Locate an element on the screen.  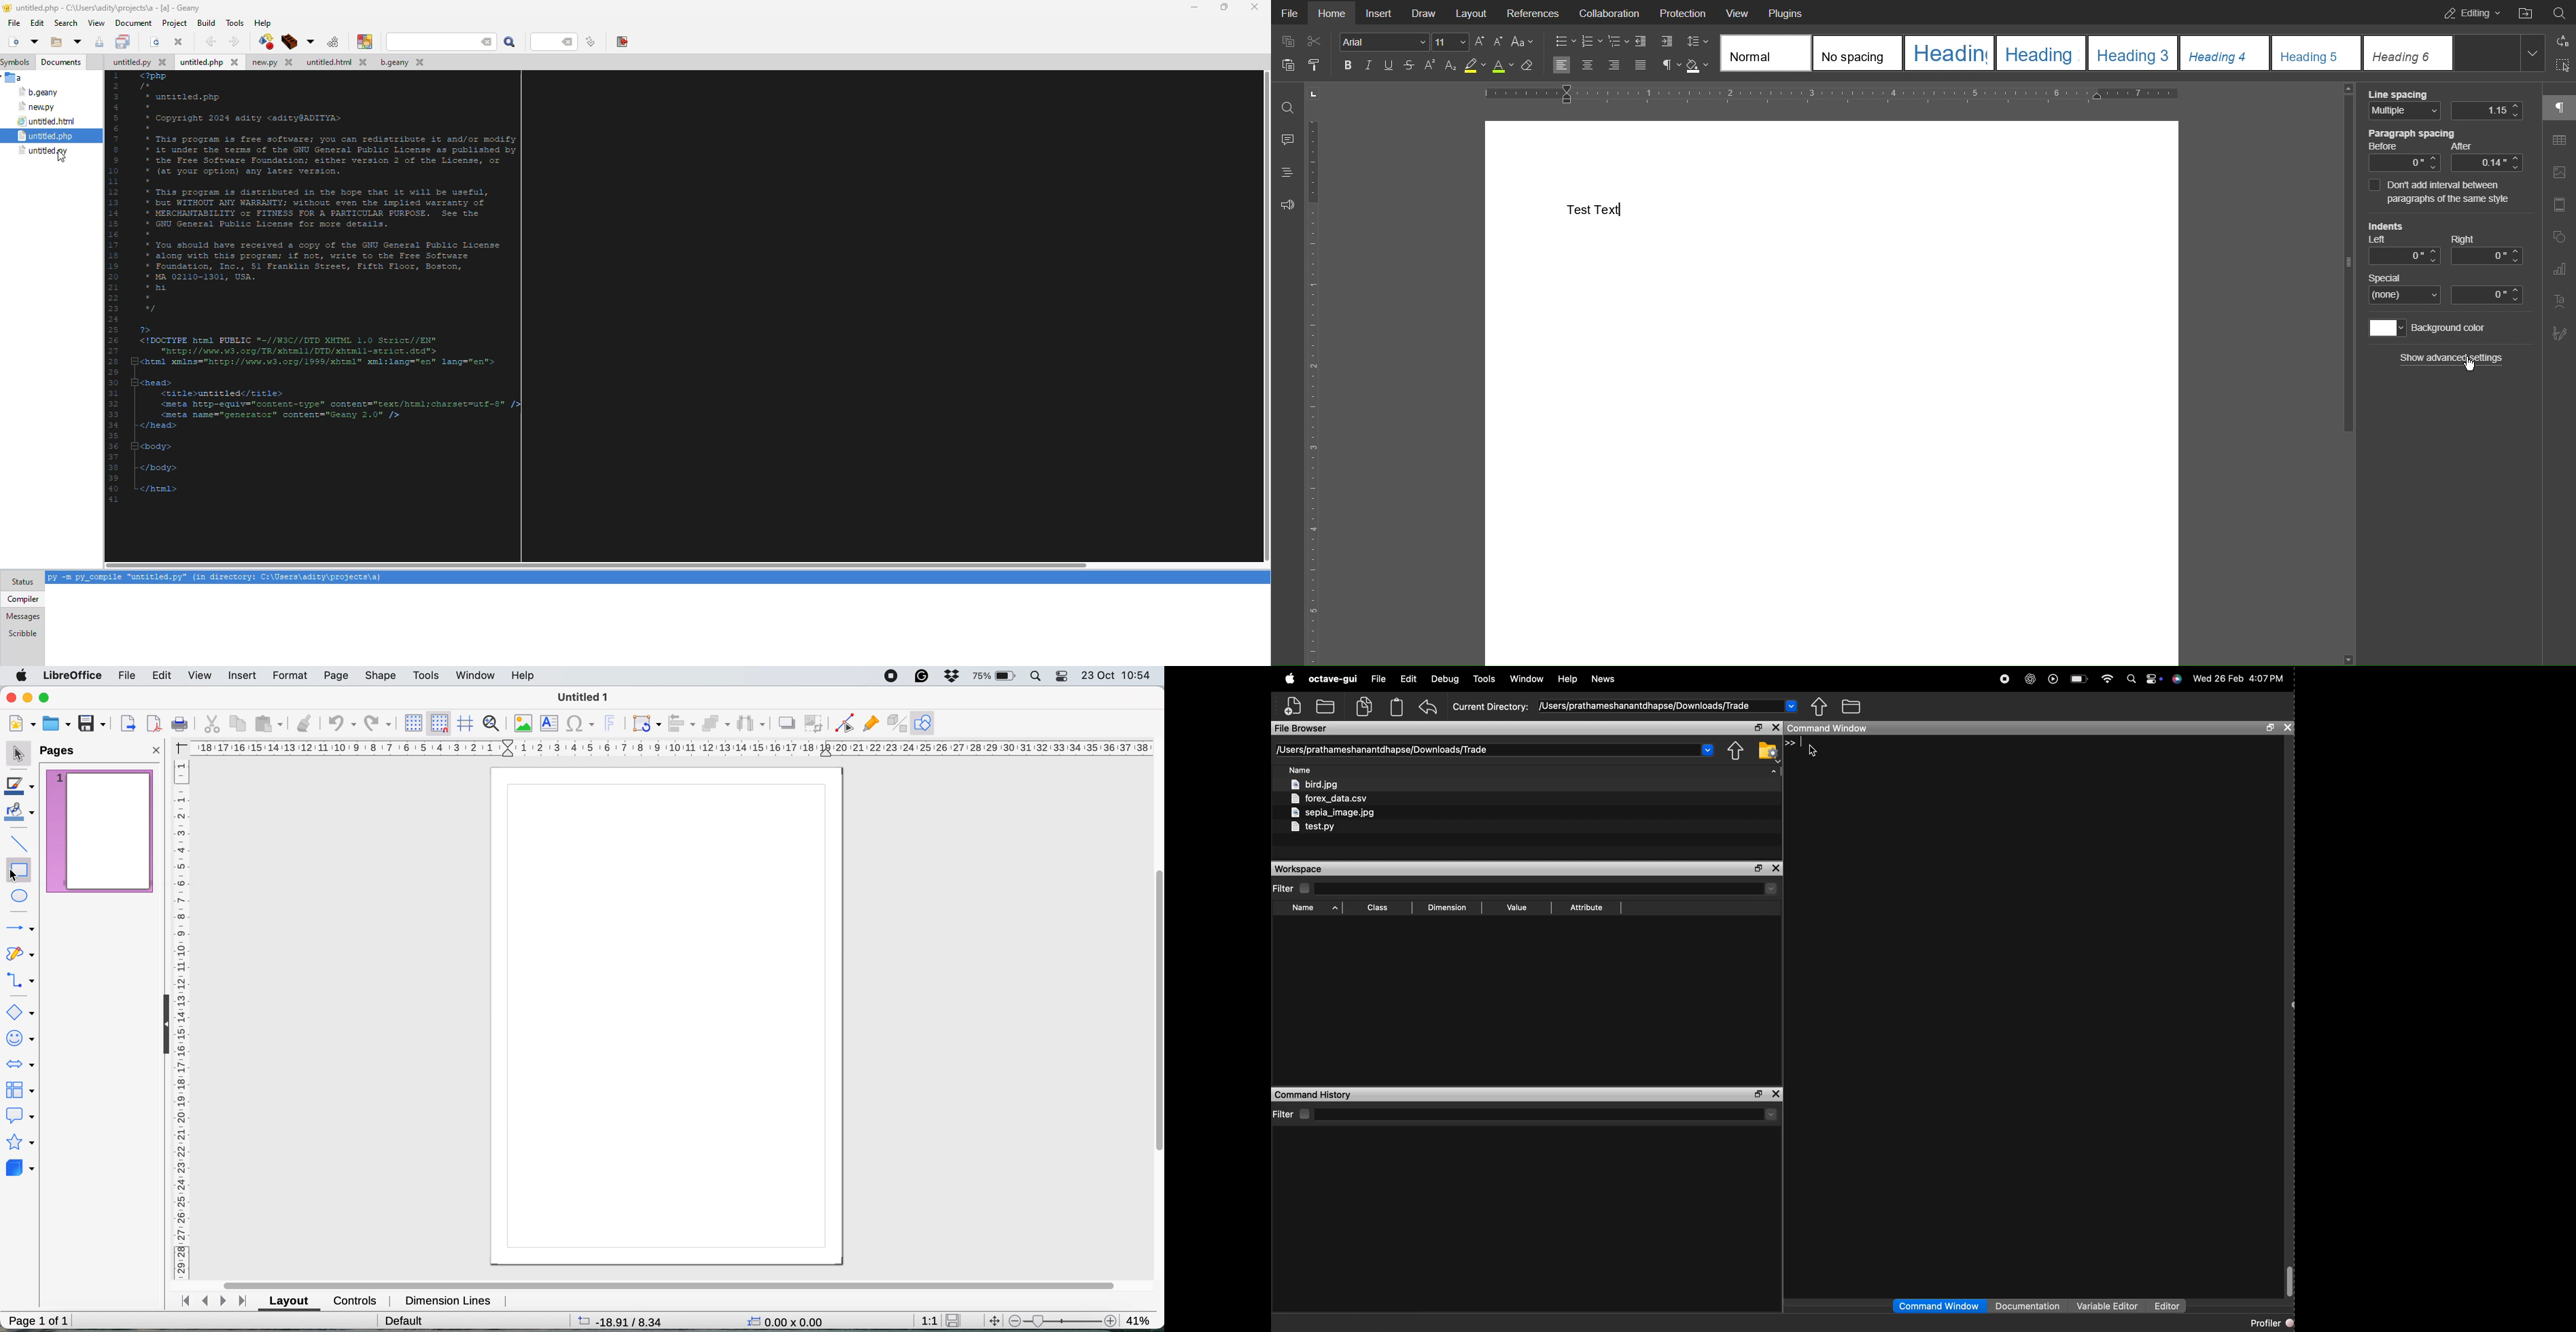
clone formatting is located at coordinates (305, 723).